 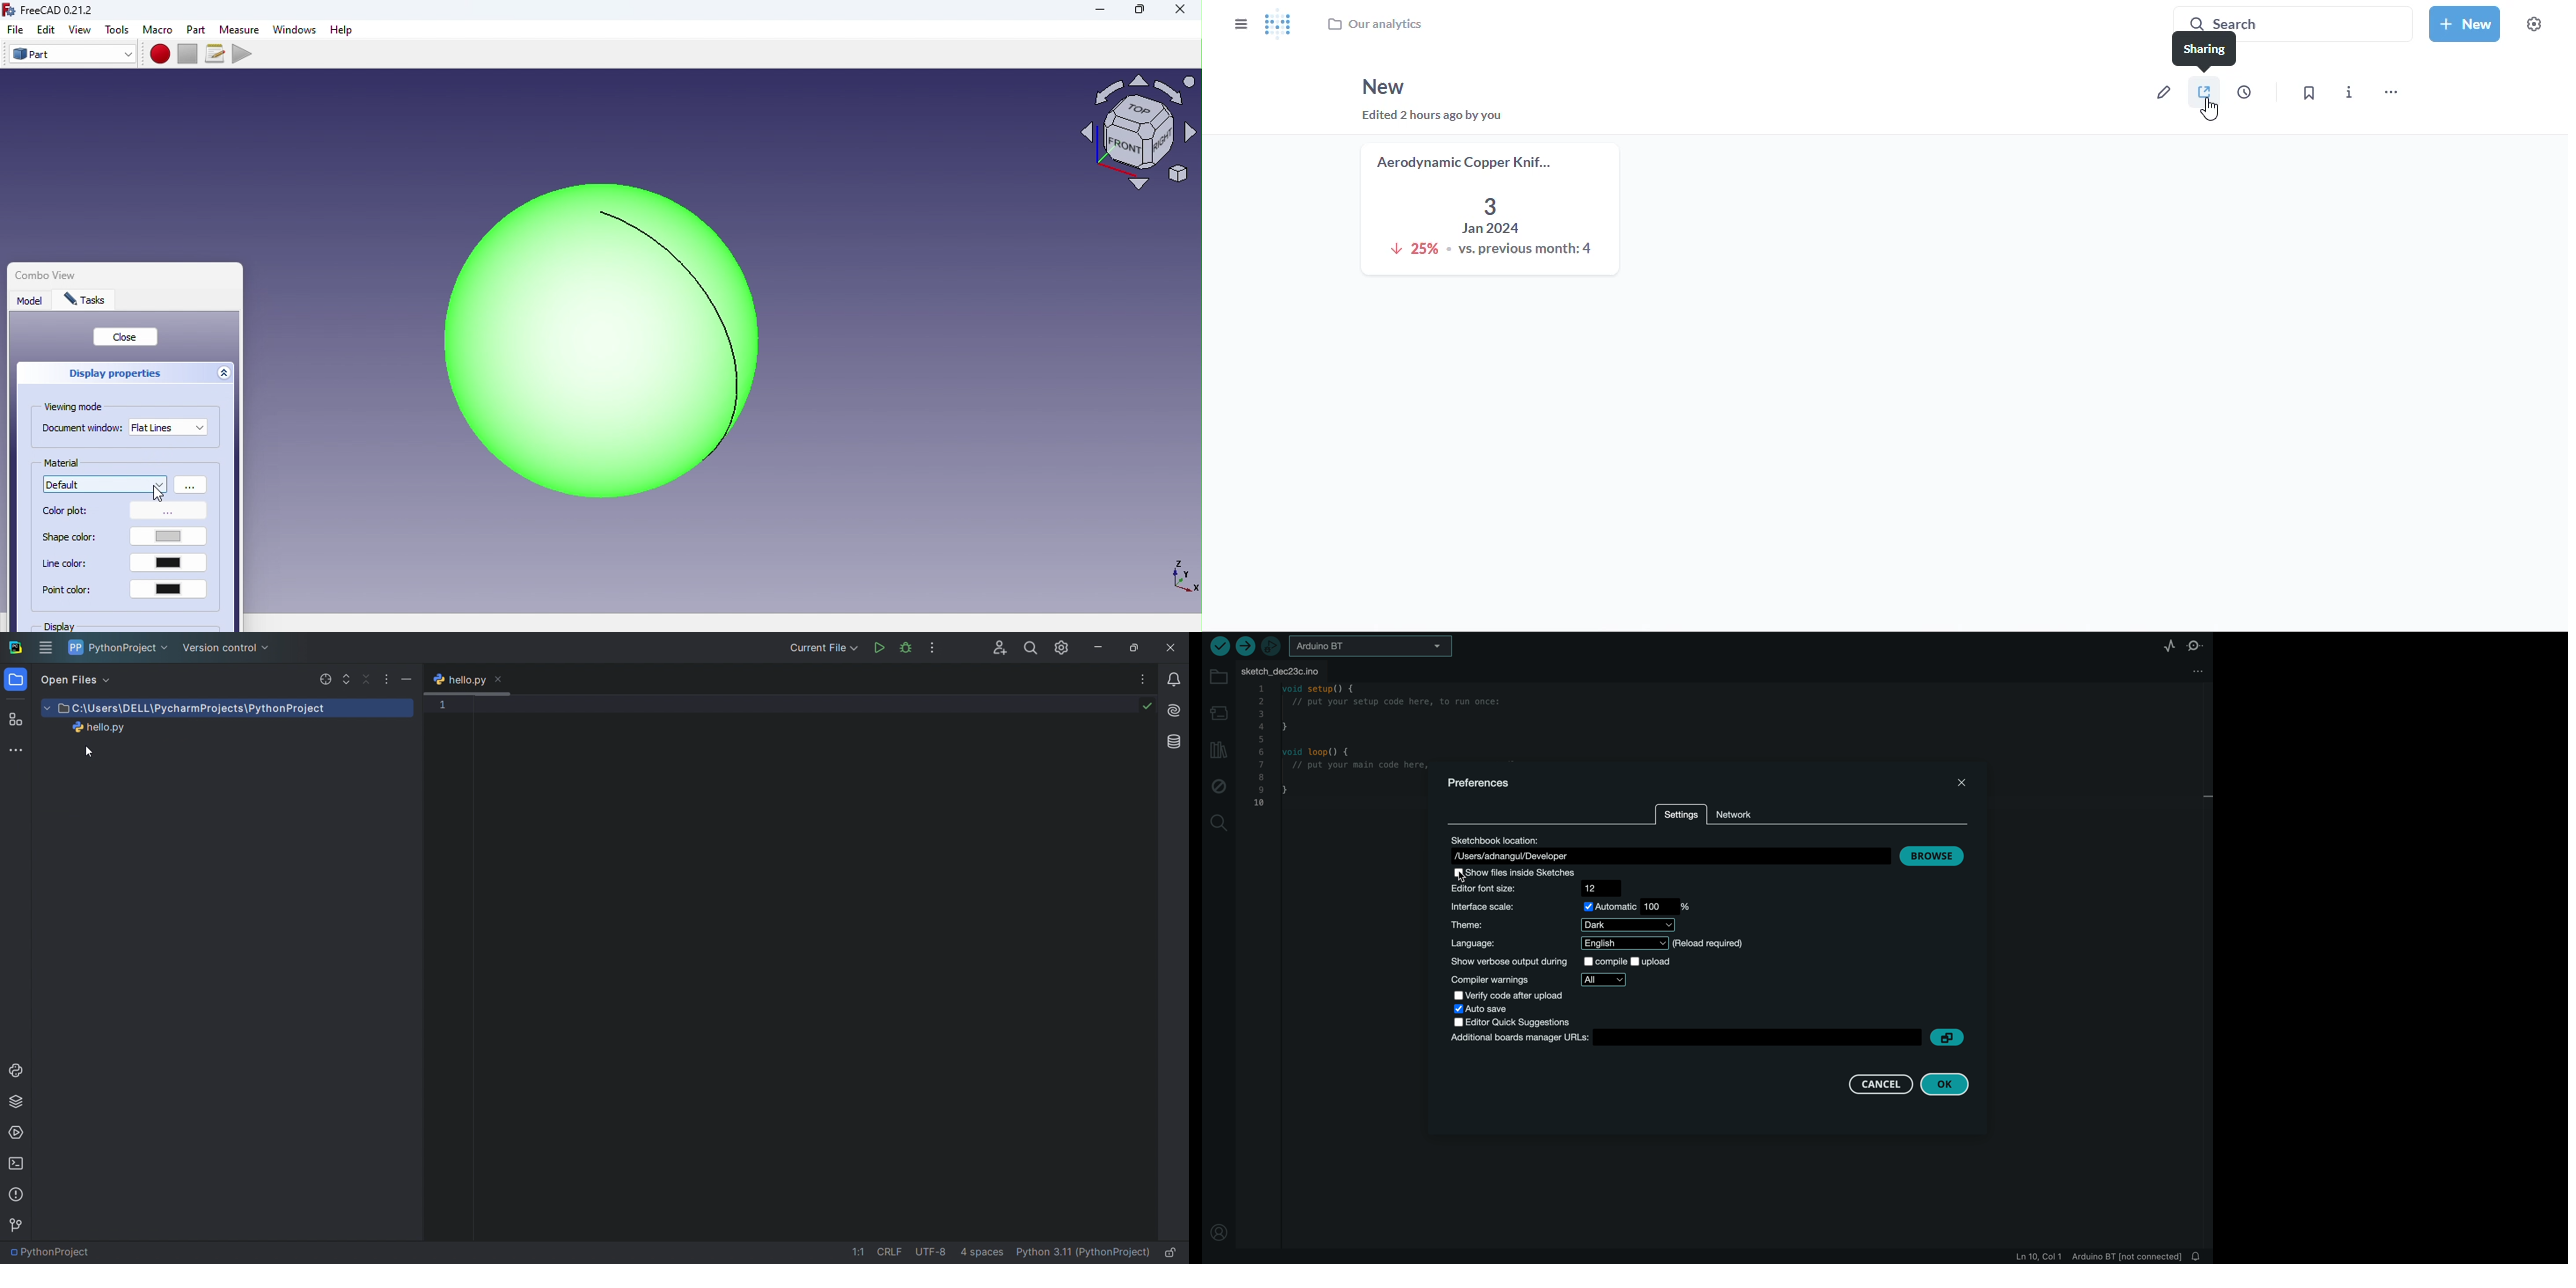 I want to click on browse, so click(x=1933, y=856).